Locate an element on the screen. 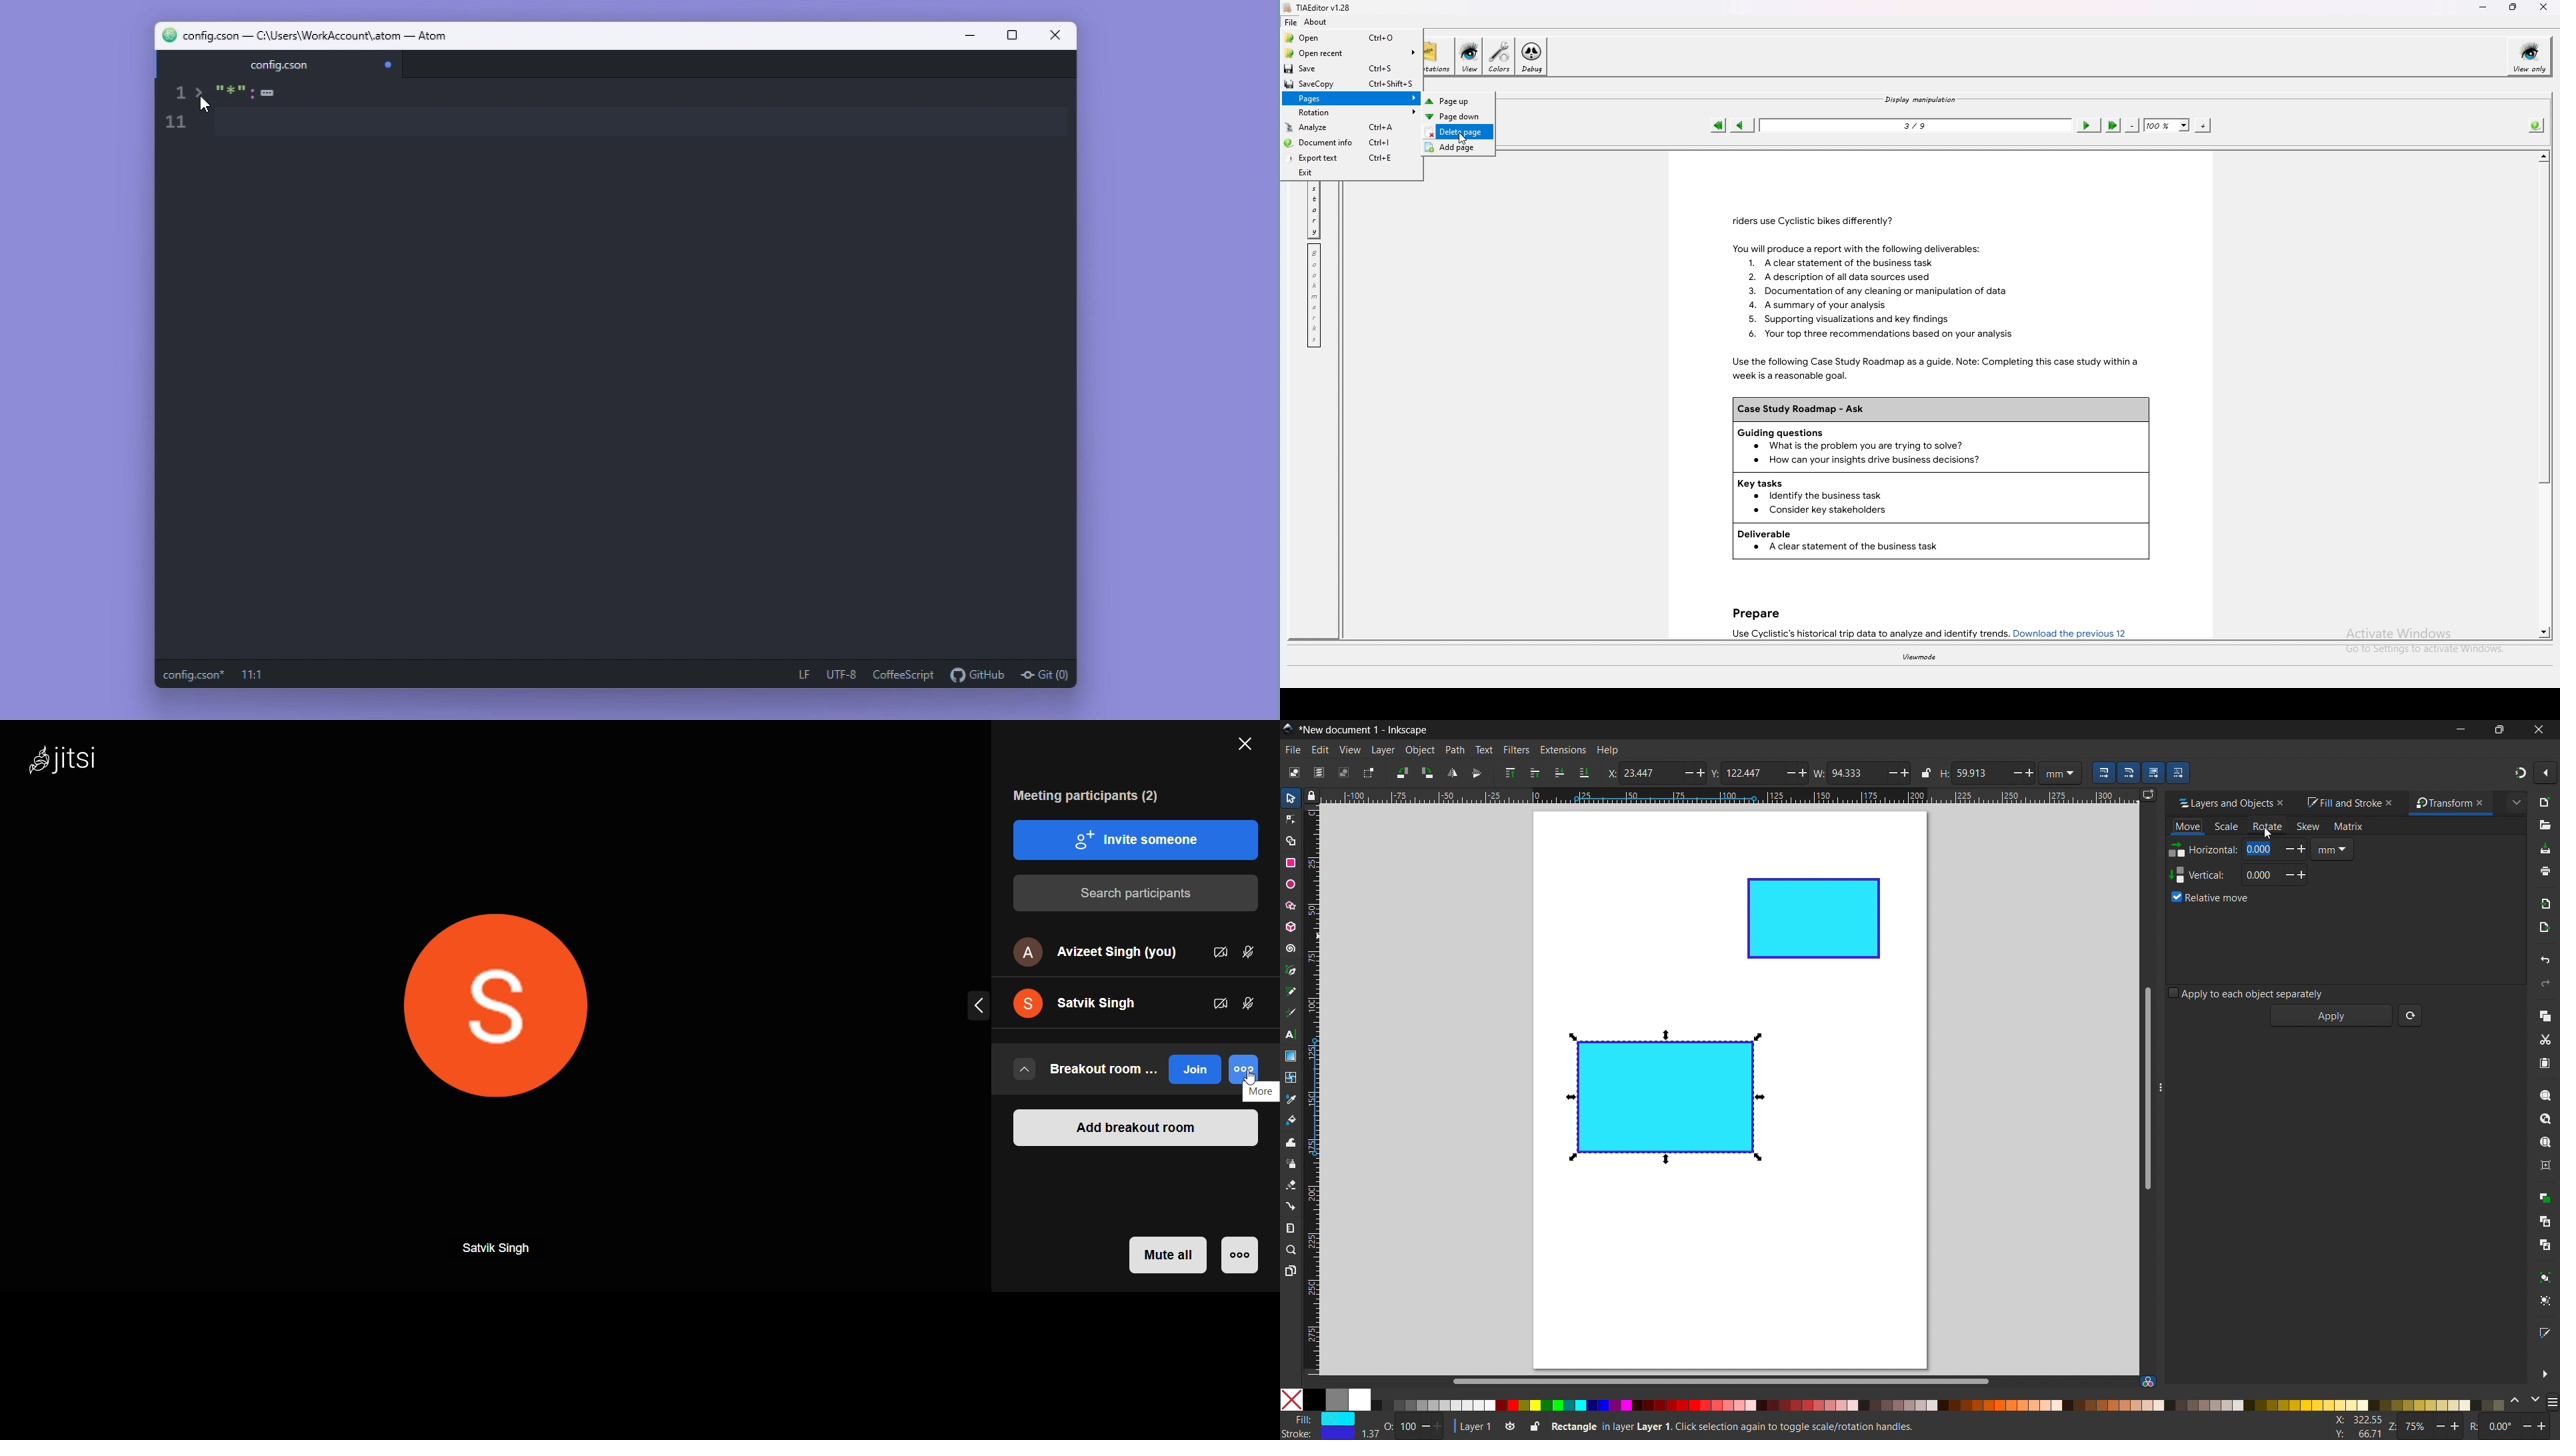 Image resolution: width=2576 pixels, height=1456 pixels. Decrease/ minus is located at coordinates (2013, 772).